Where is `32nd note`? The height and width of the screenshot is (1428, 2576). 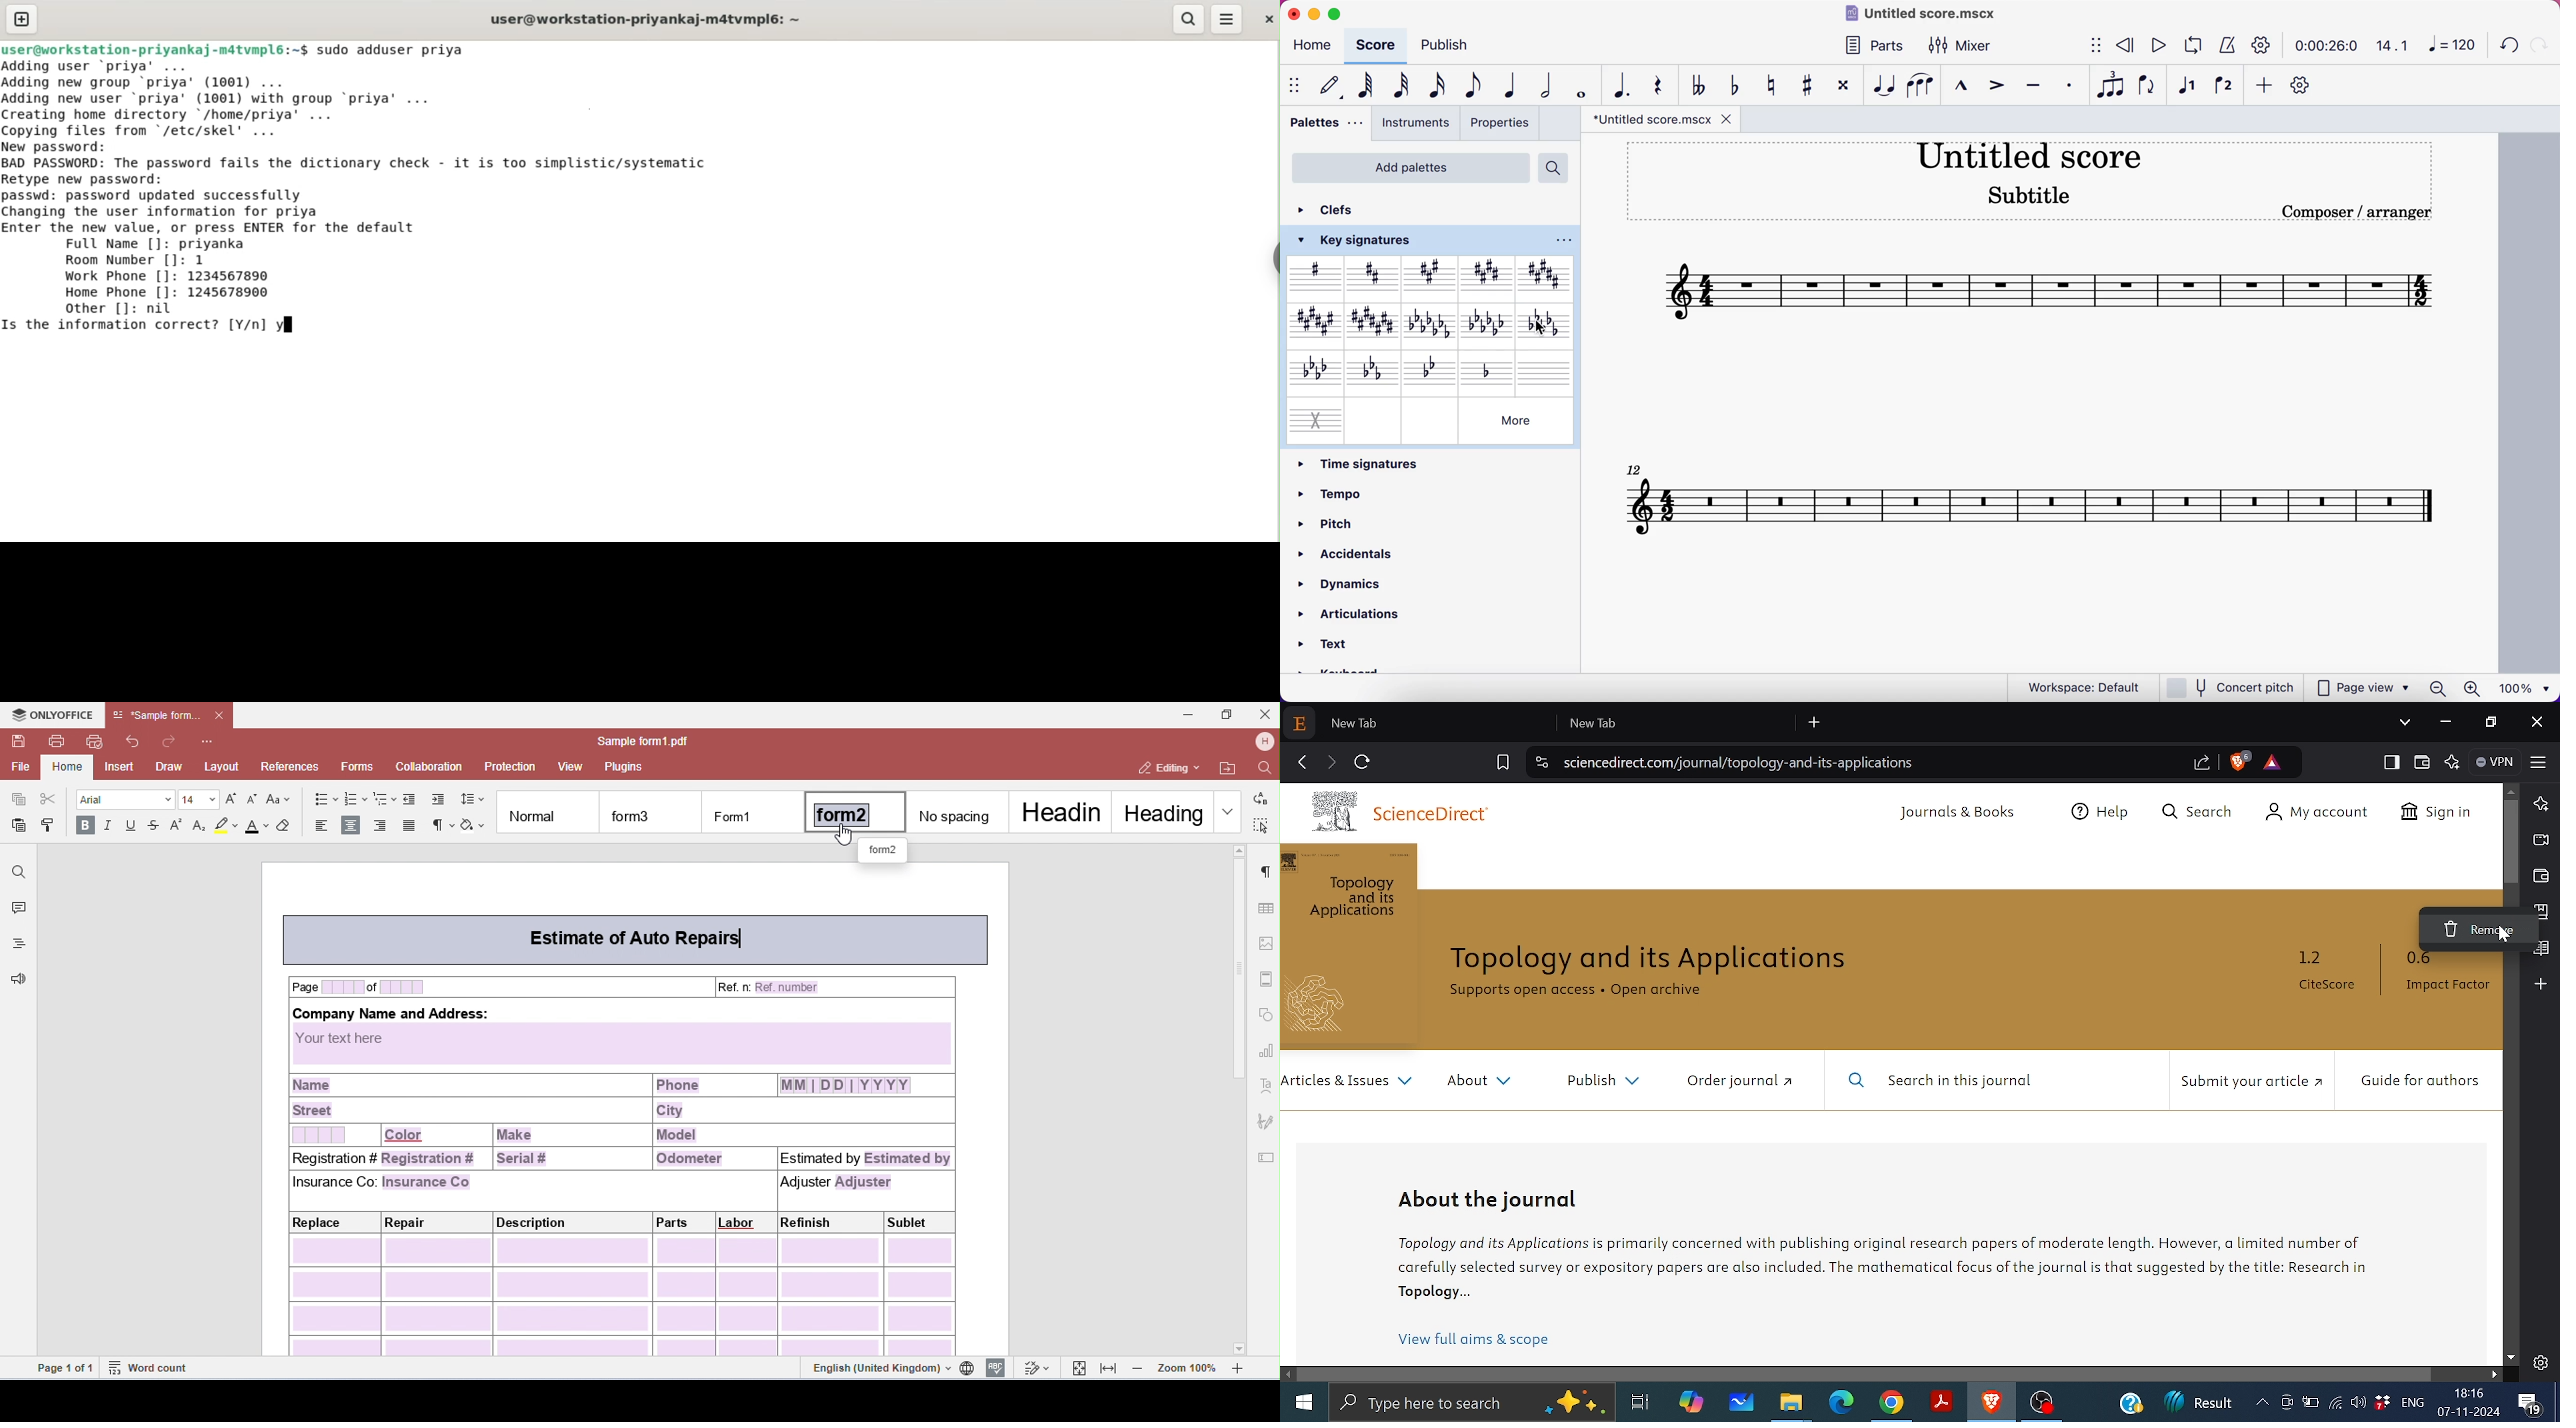 32nd note is located at coordinates (1406, 84).